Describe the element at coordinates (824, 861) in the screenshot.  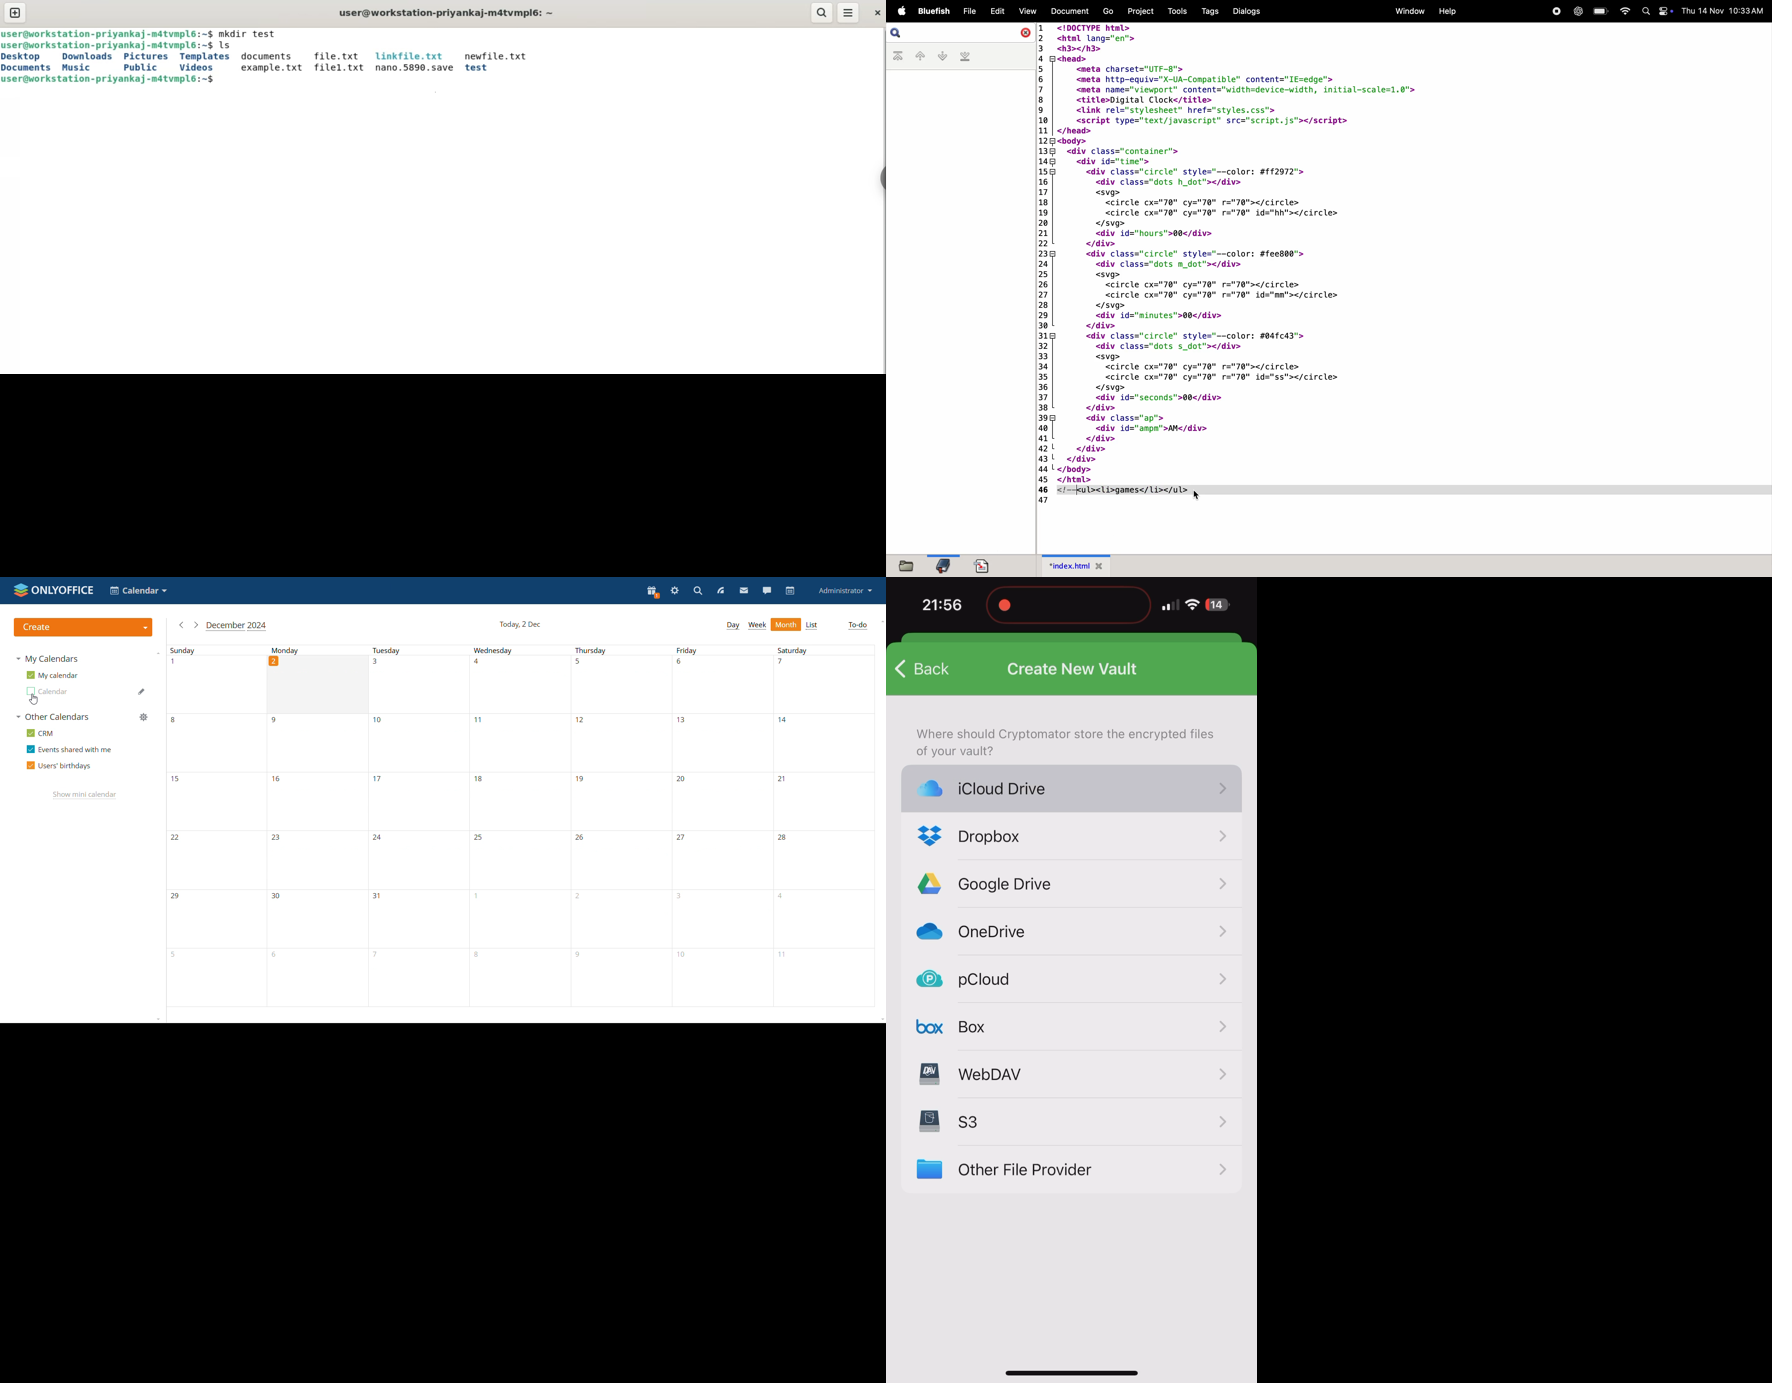
I see `28` at that location.